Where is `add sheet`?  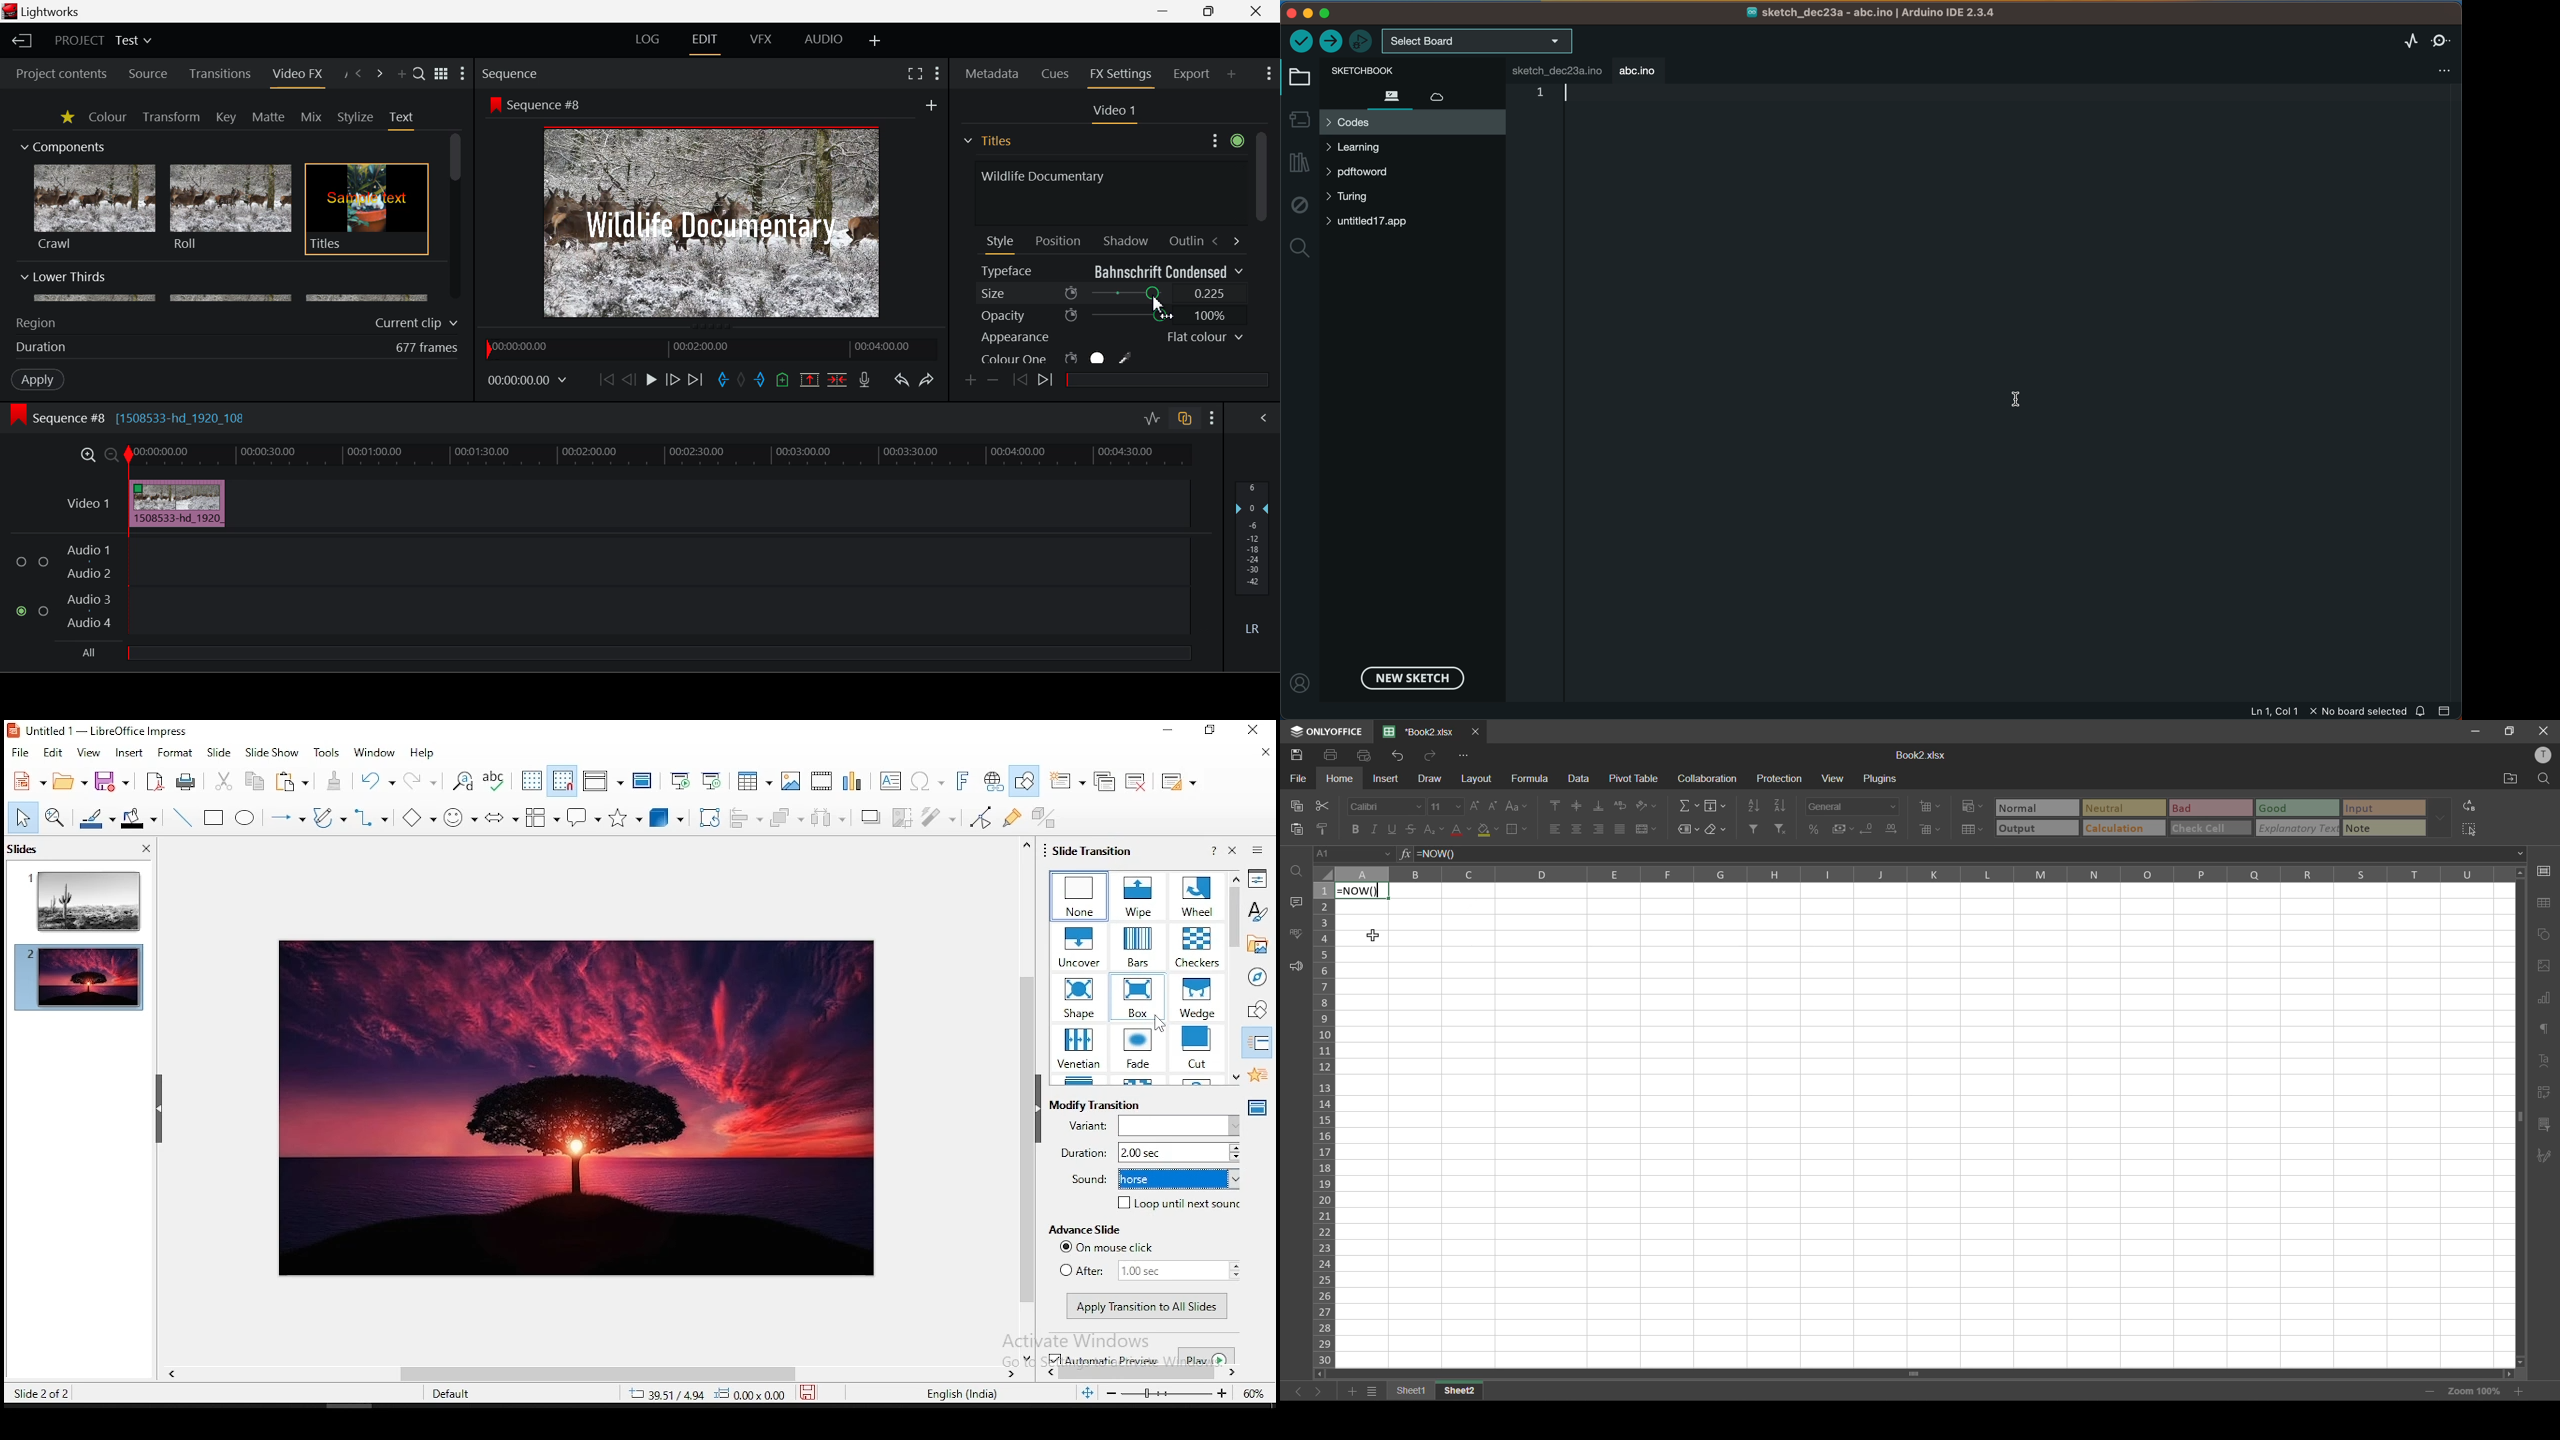 add sheet is located at coordinates (1351, 1393).